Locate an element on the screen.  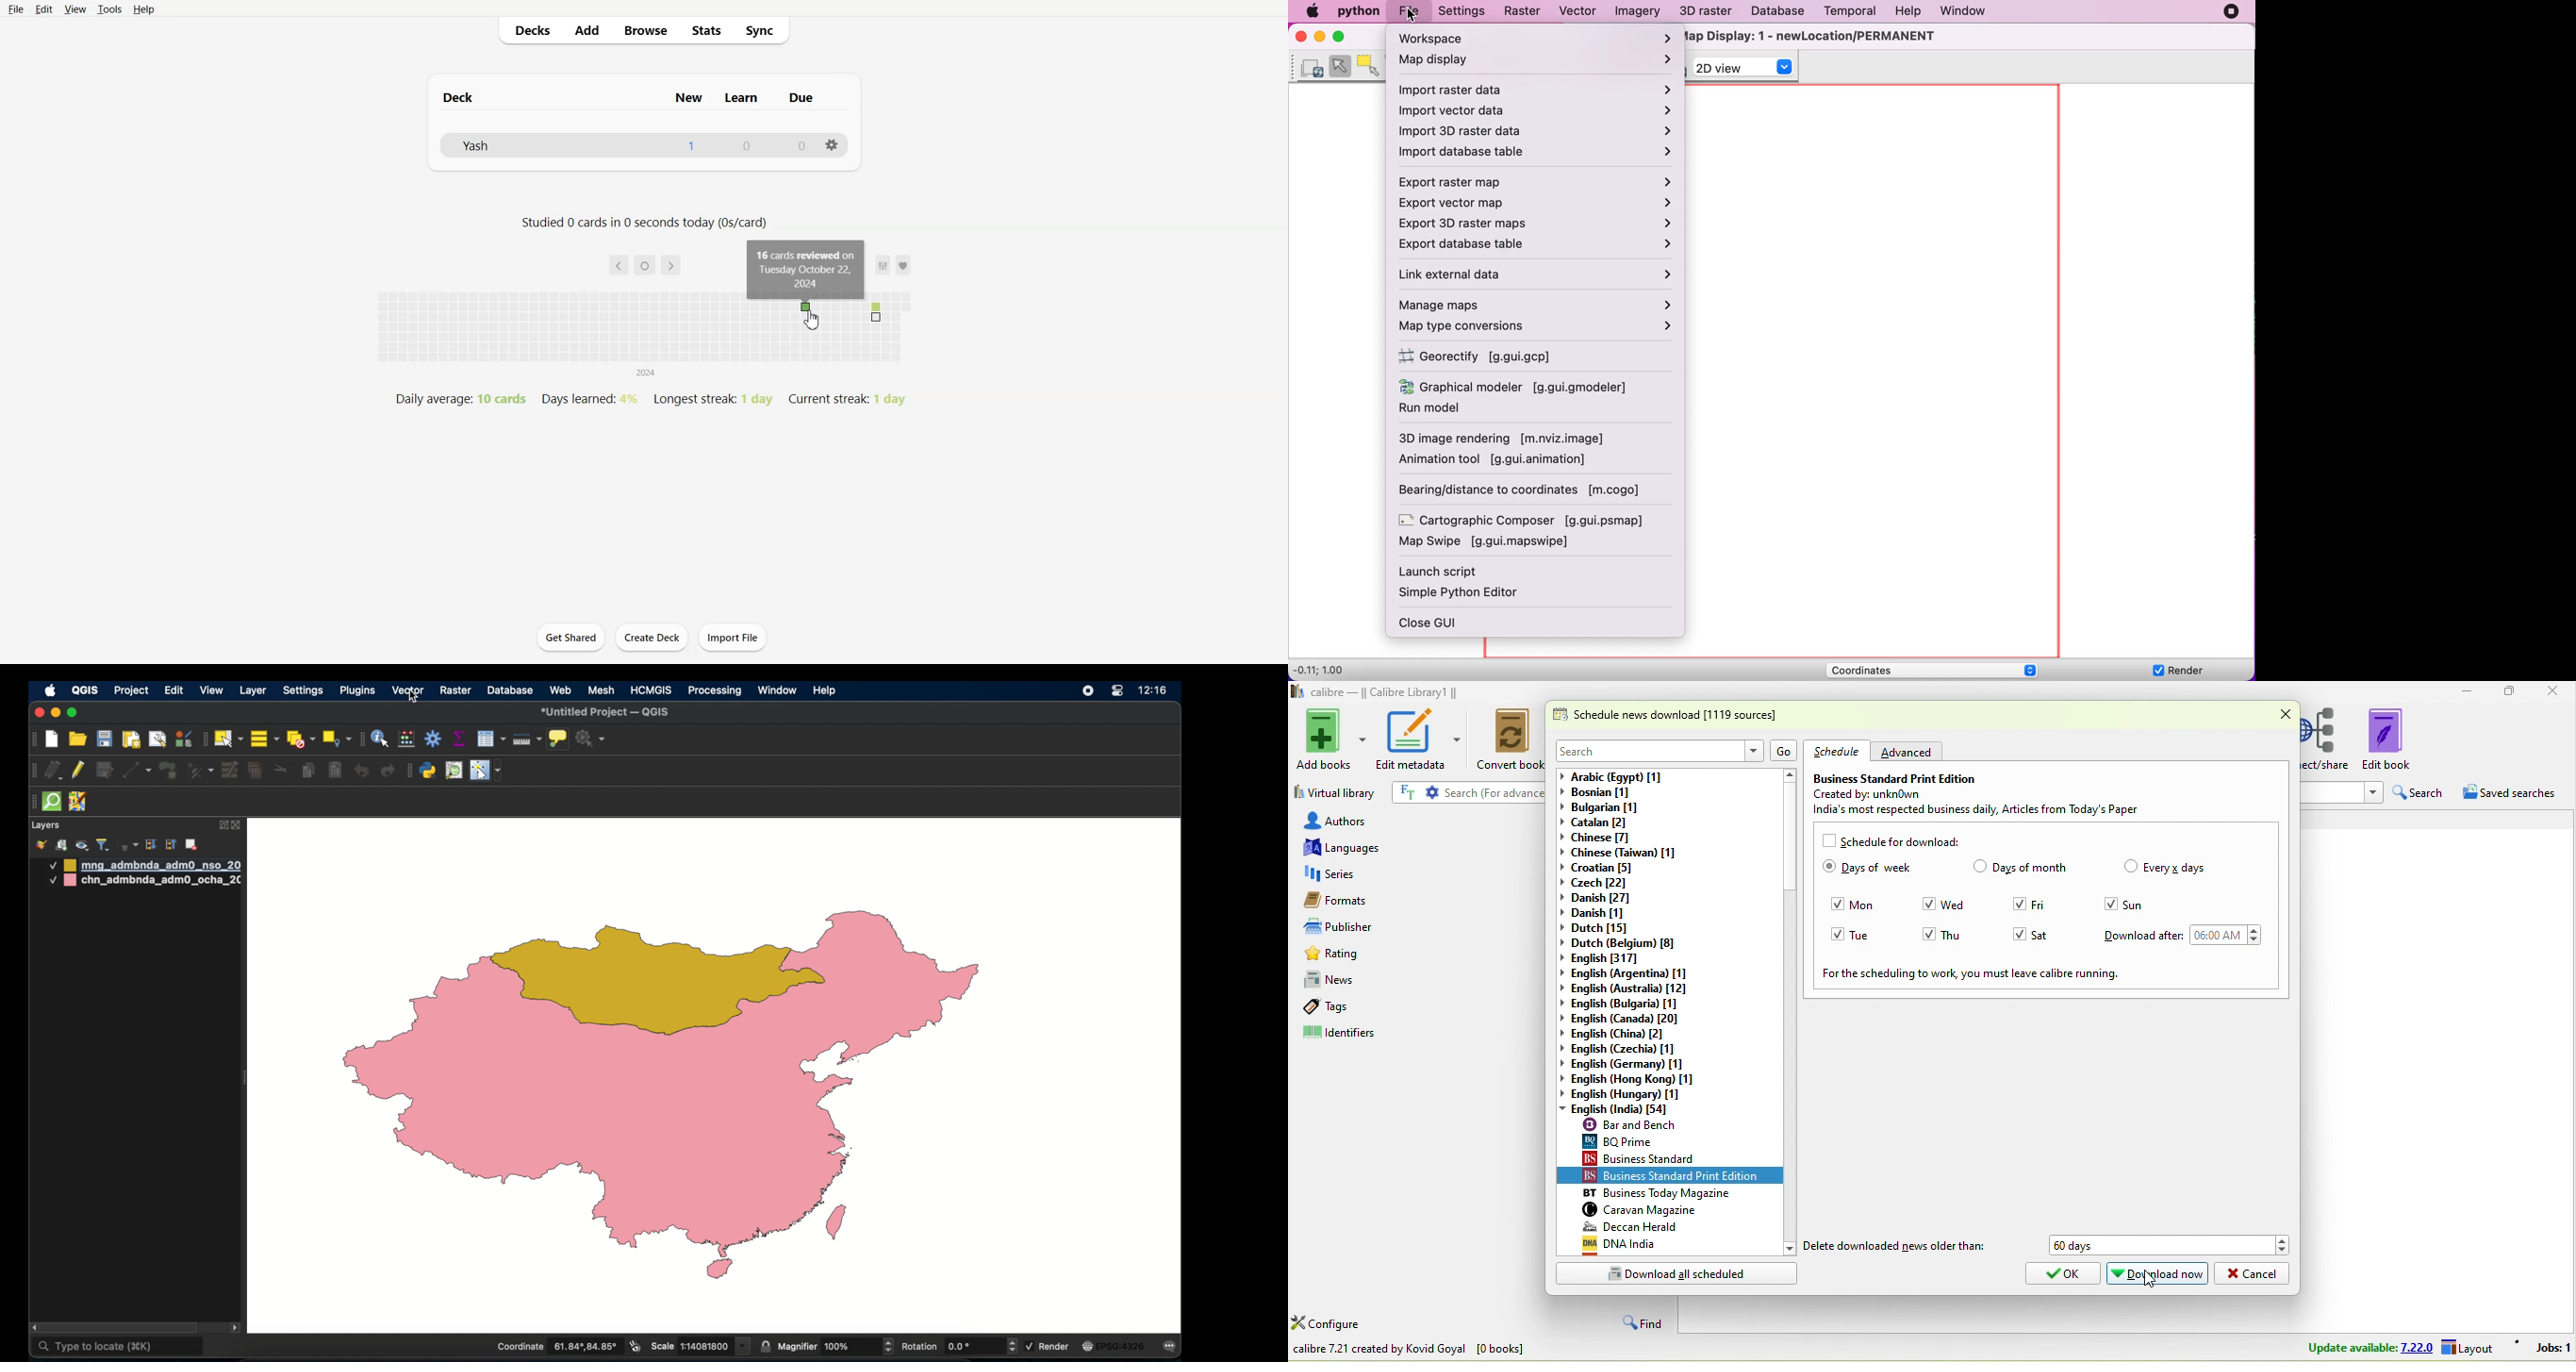
vertical scroll bar is located at coordinates (1791, 1013).